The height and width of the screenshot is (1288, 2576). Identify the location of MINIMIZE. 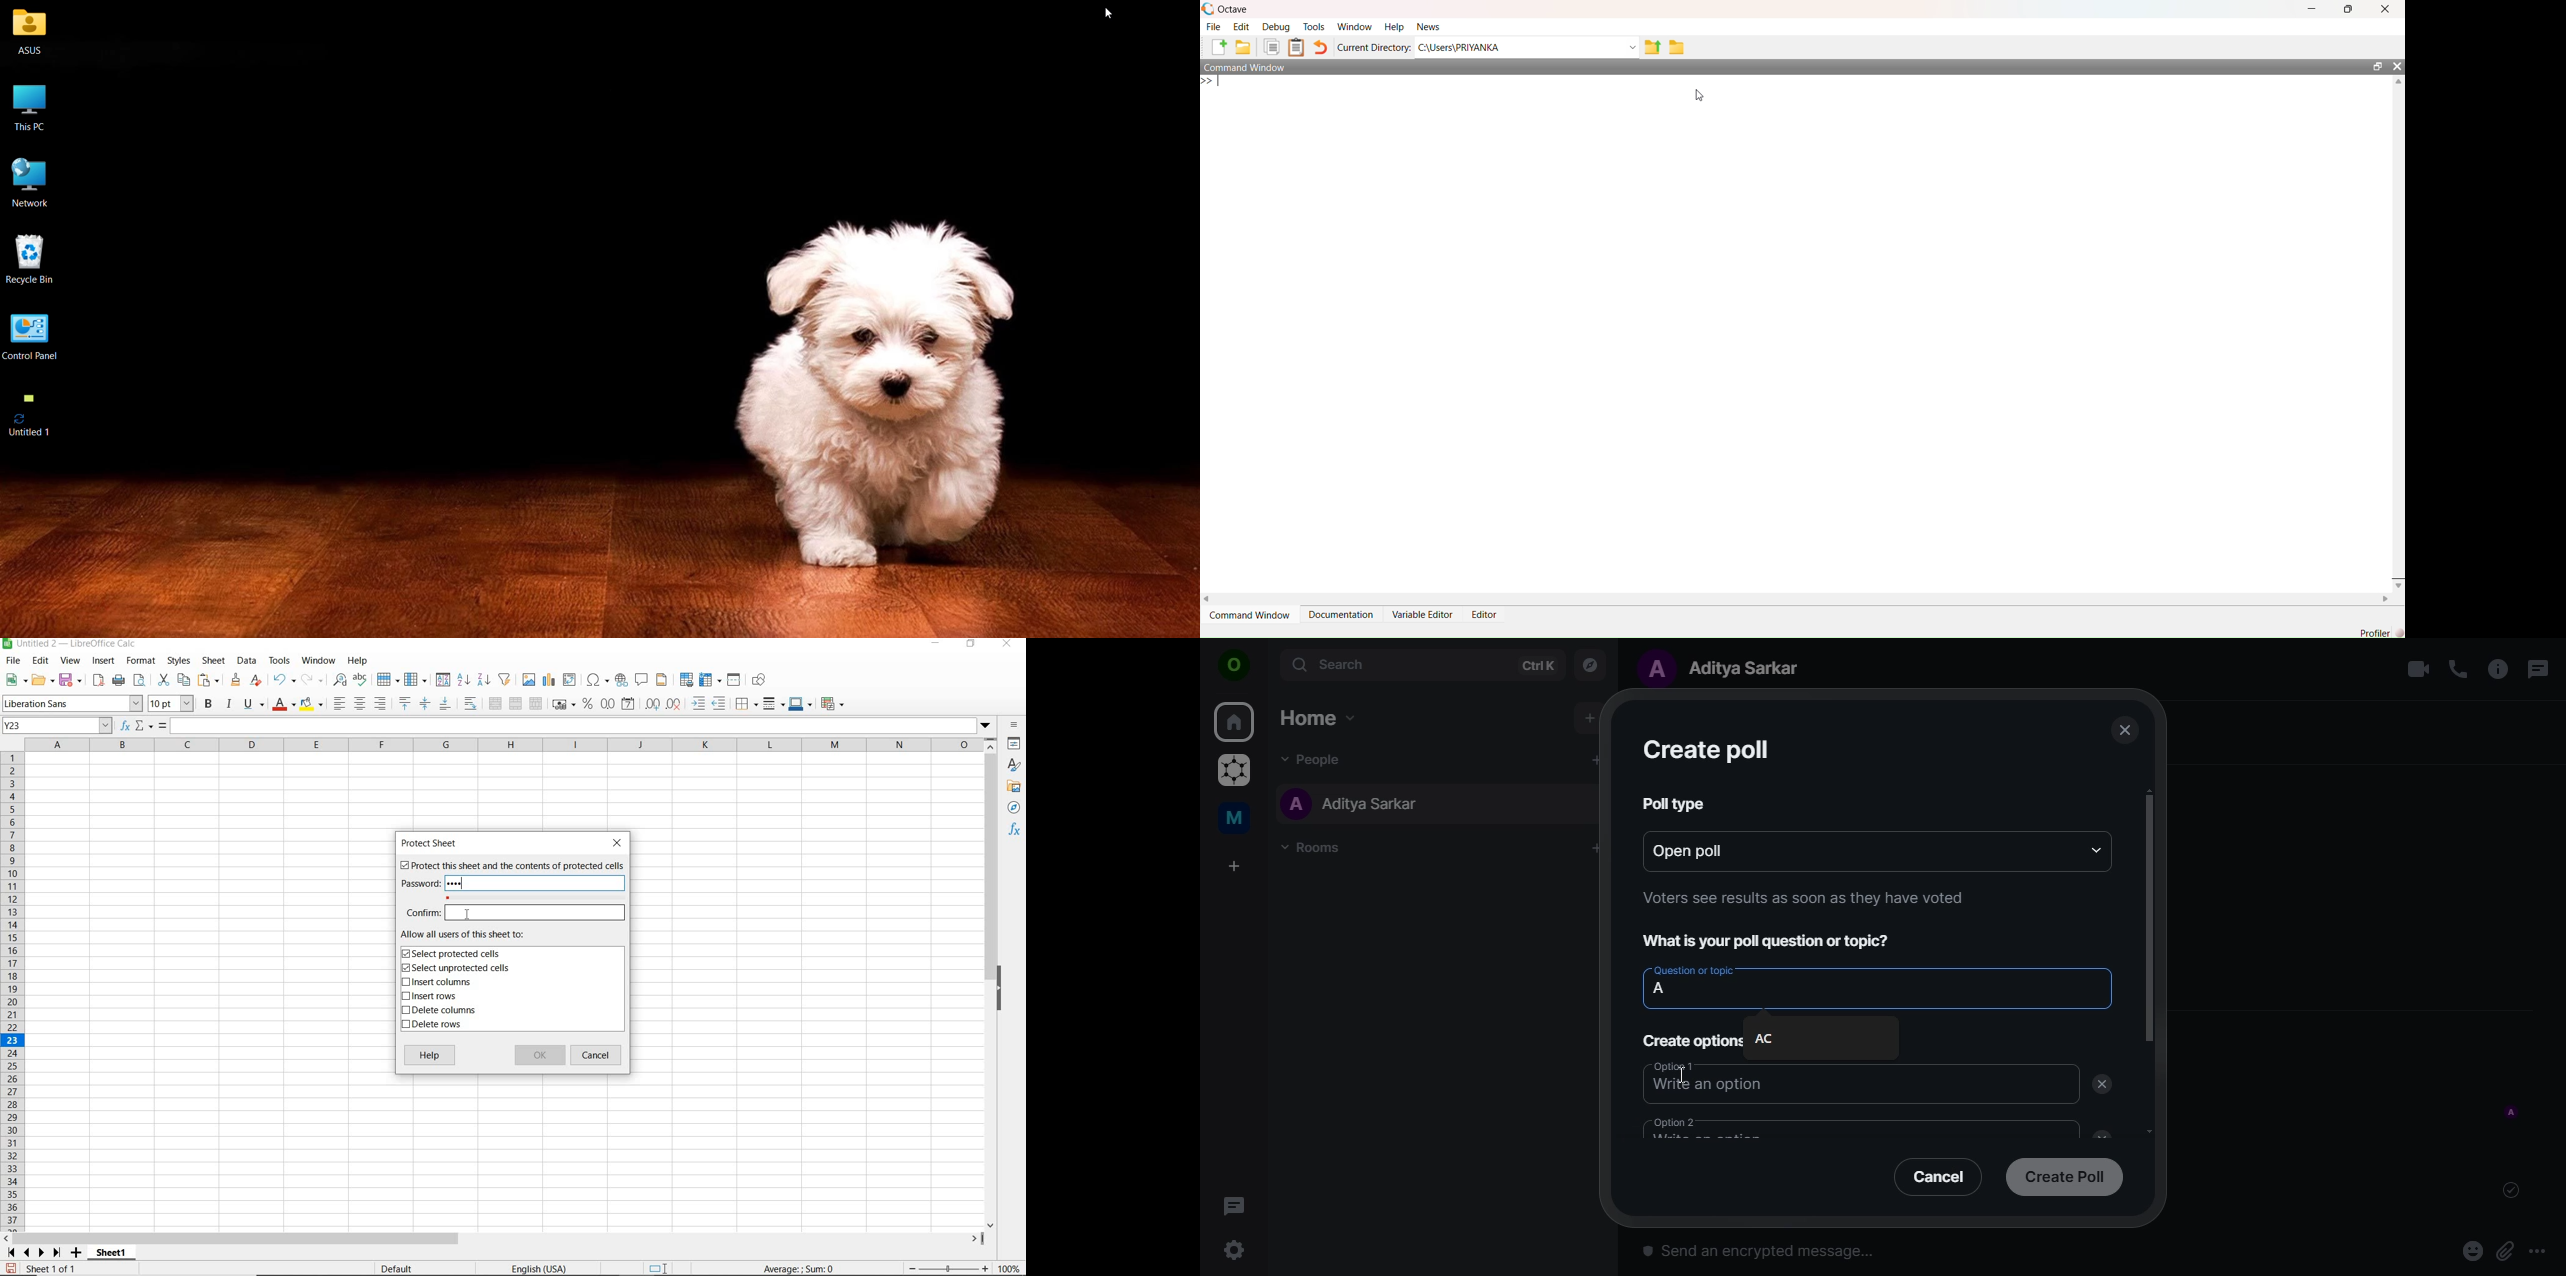
(937, 644).